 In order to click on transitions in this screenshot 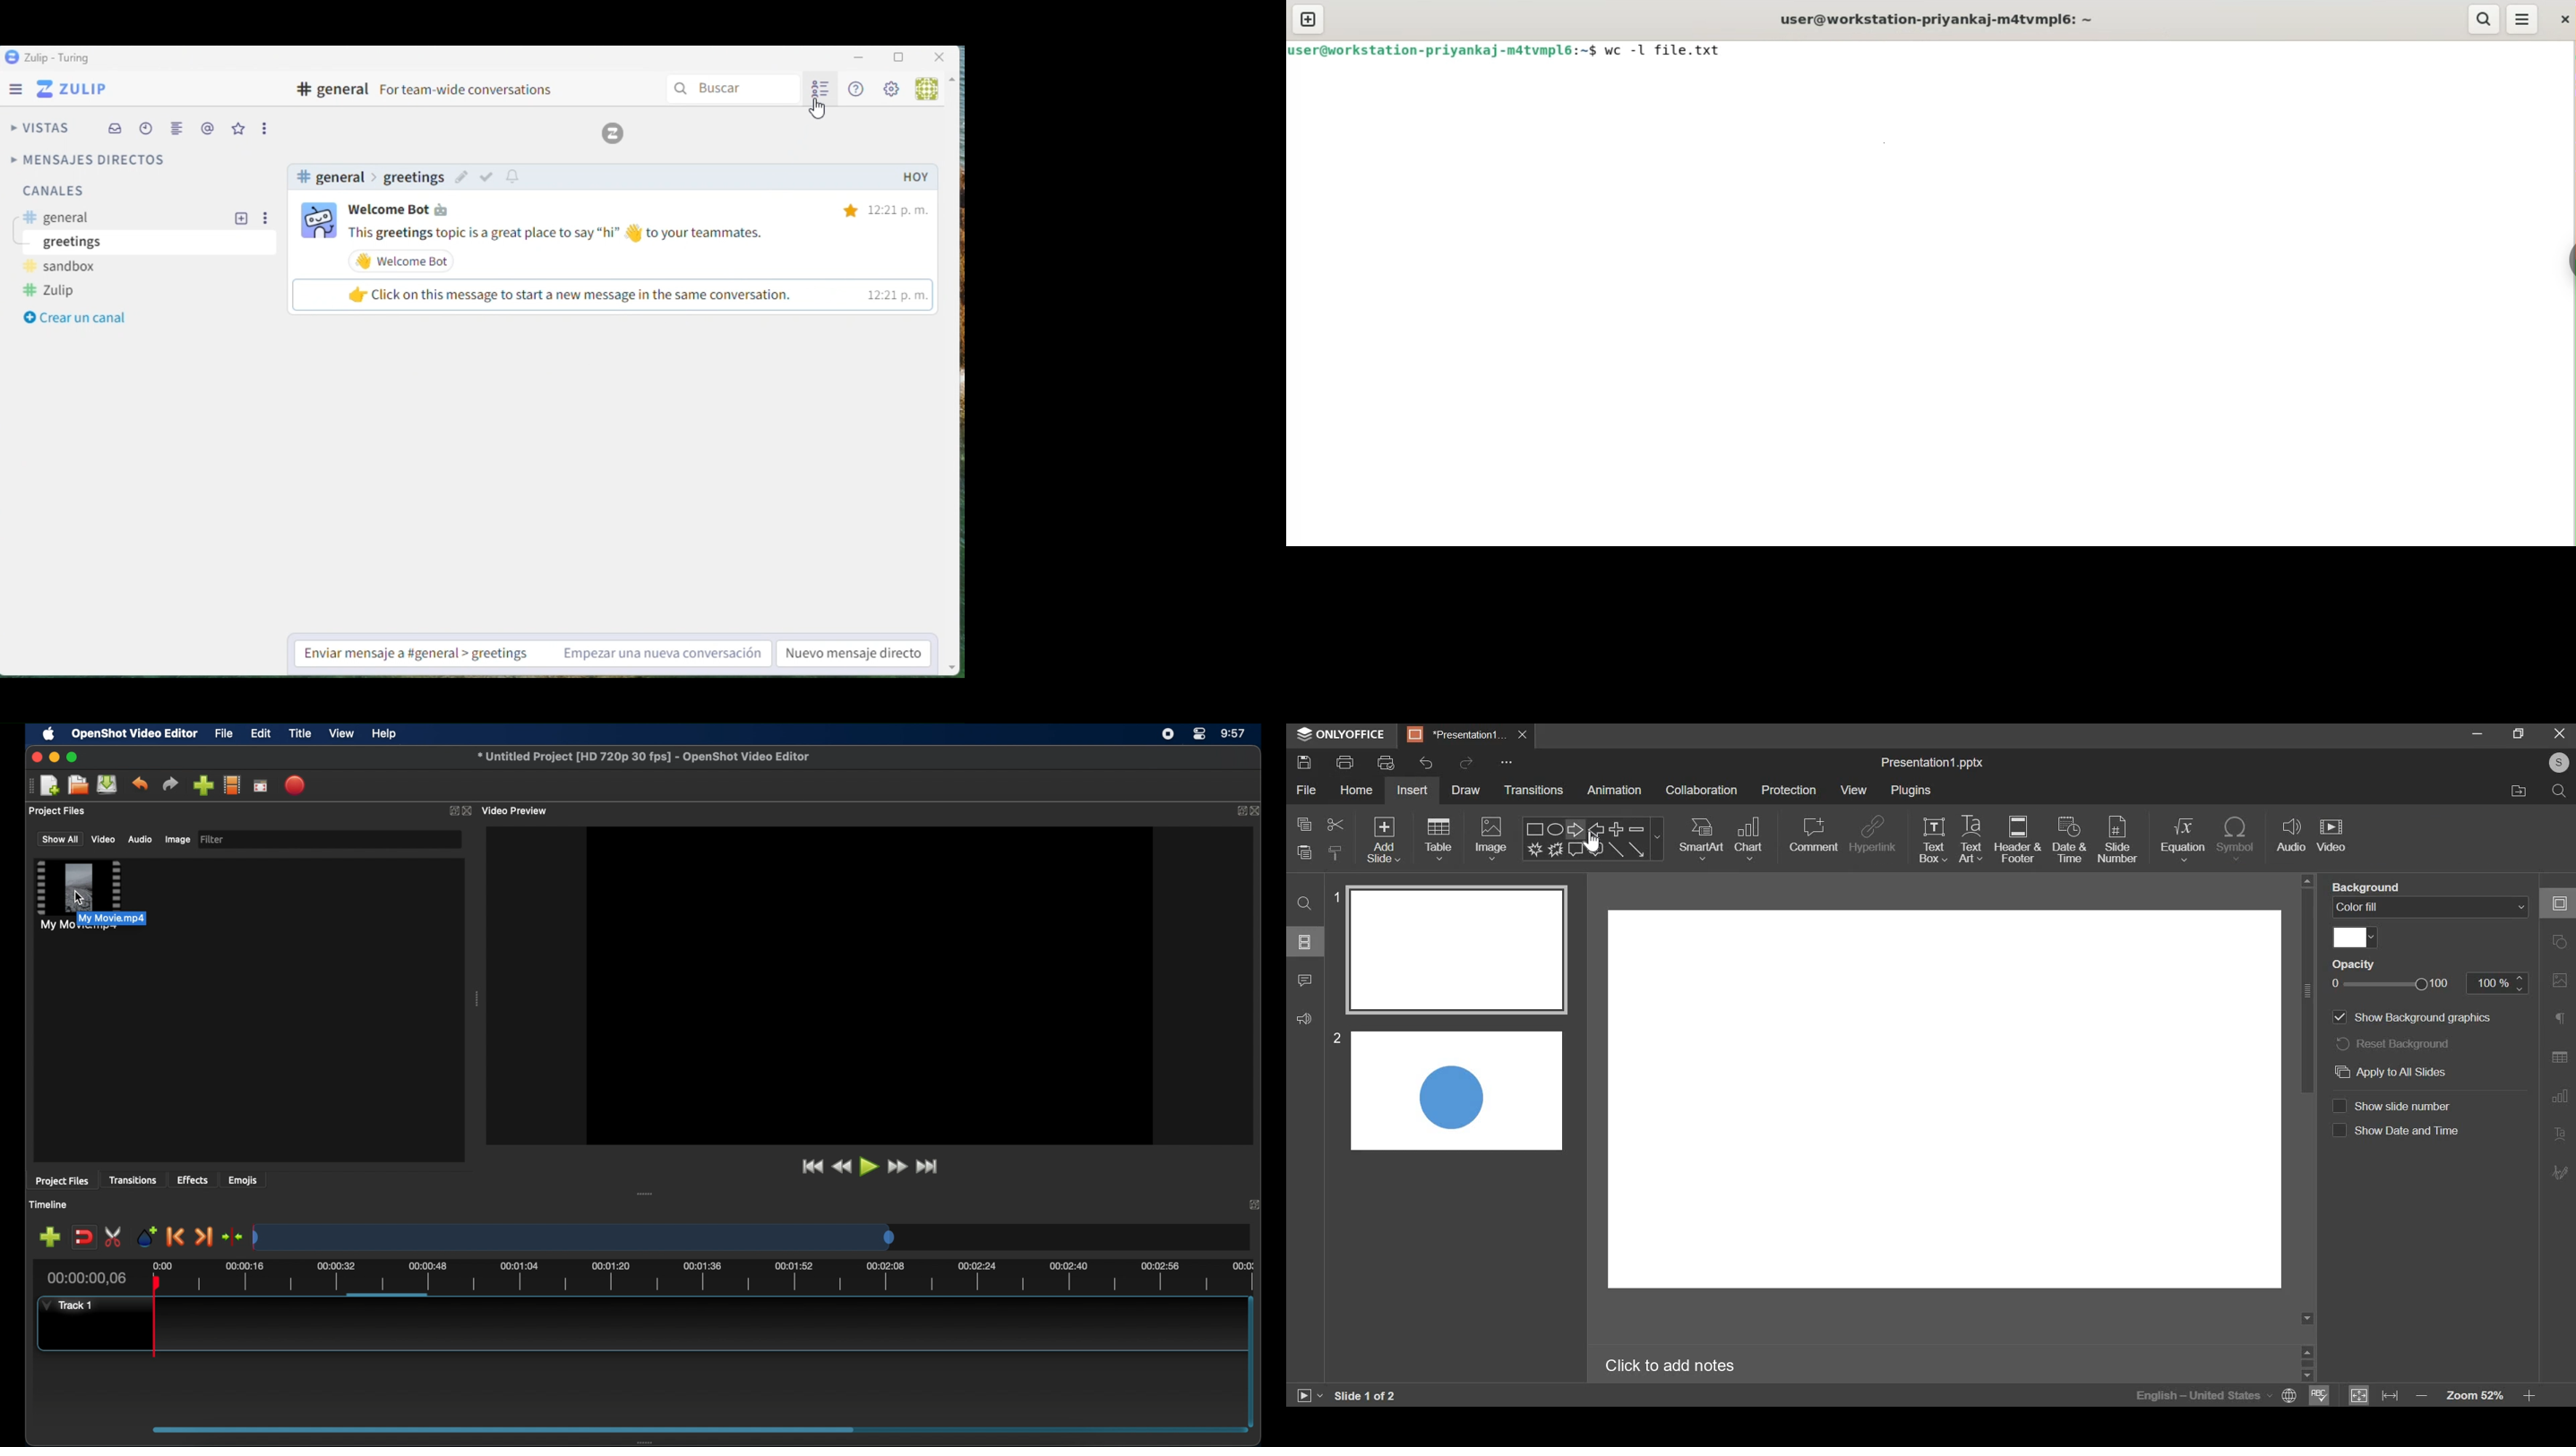, I will do `click(1531, 789)`.